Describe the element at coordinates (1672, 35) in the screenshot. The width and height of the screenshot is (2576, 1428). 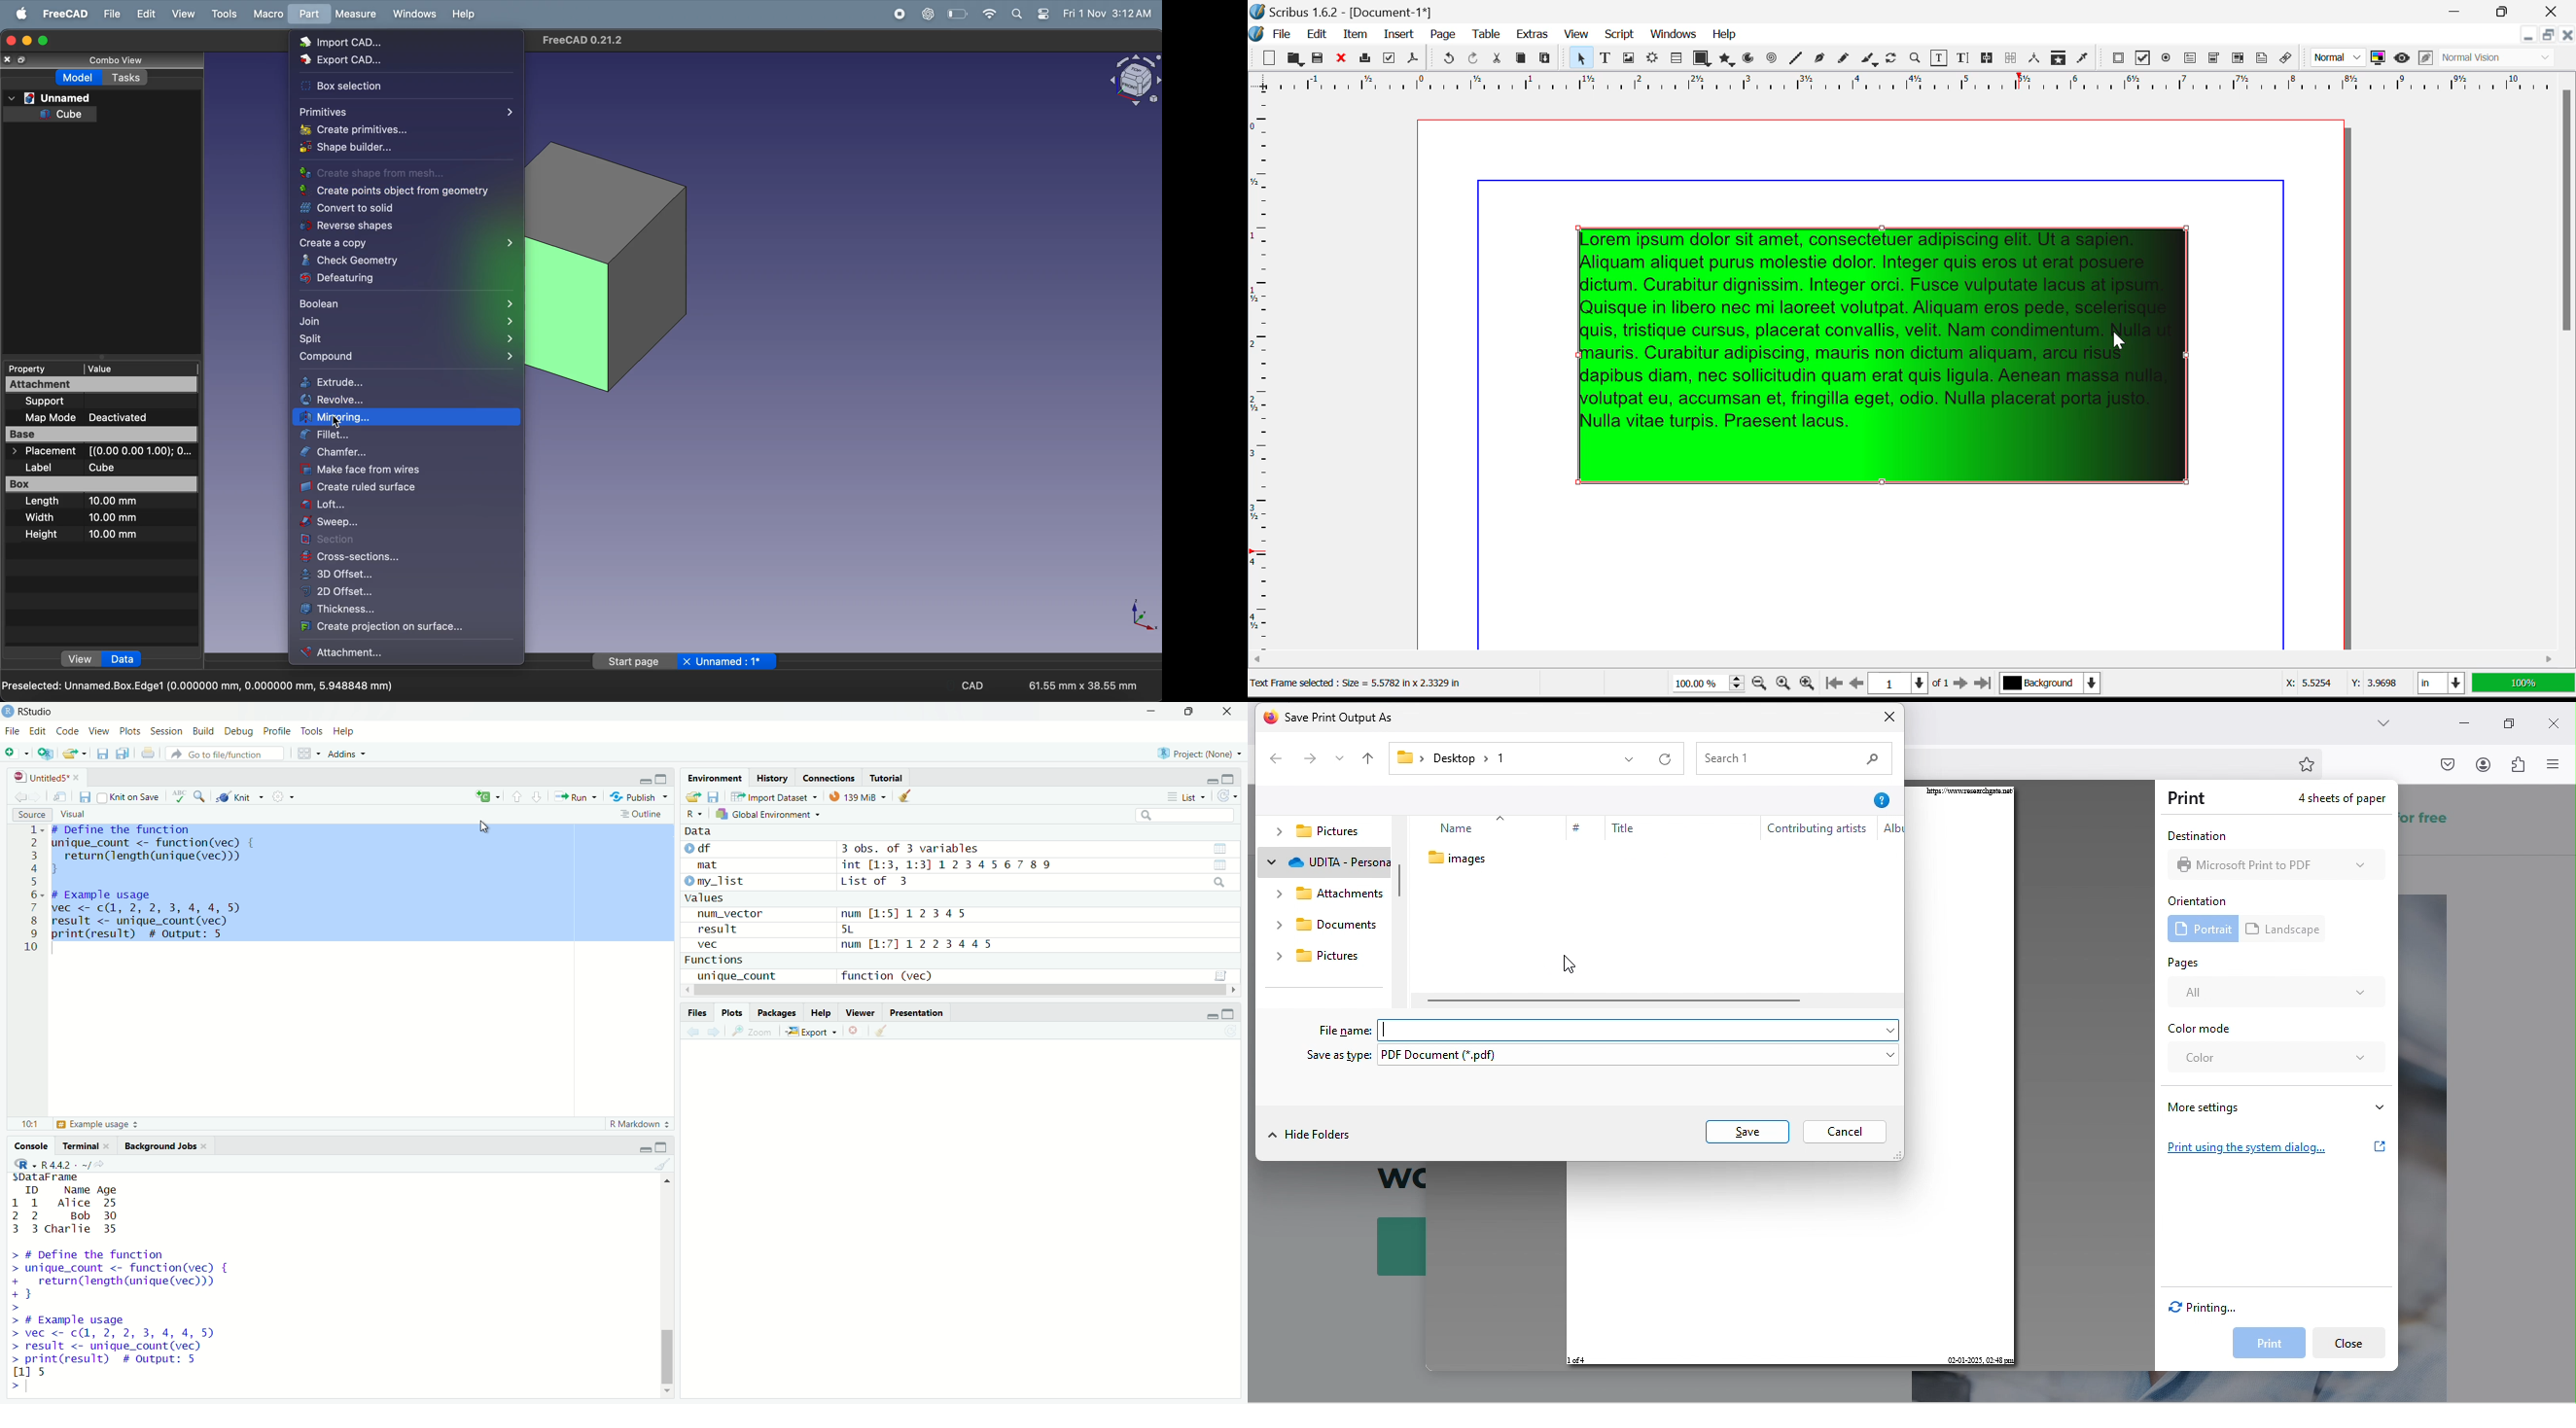
I see `Windows` at that location.